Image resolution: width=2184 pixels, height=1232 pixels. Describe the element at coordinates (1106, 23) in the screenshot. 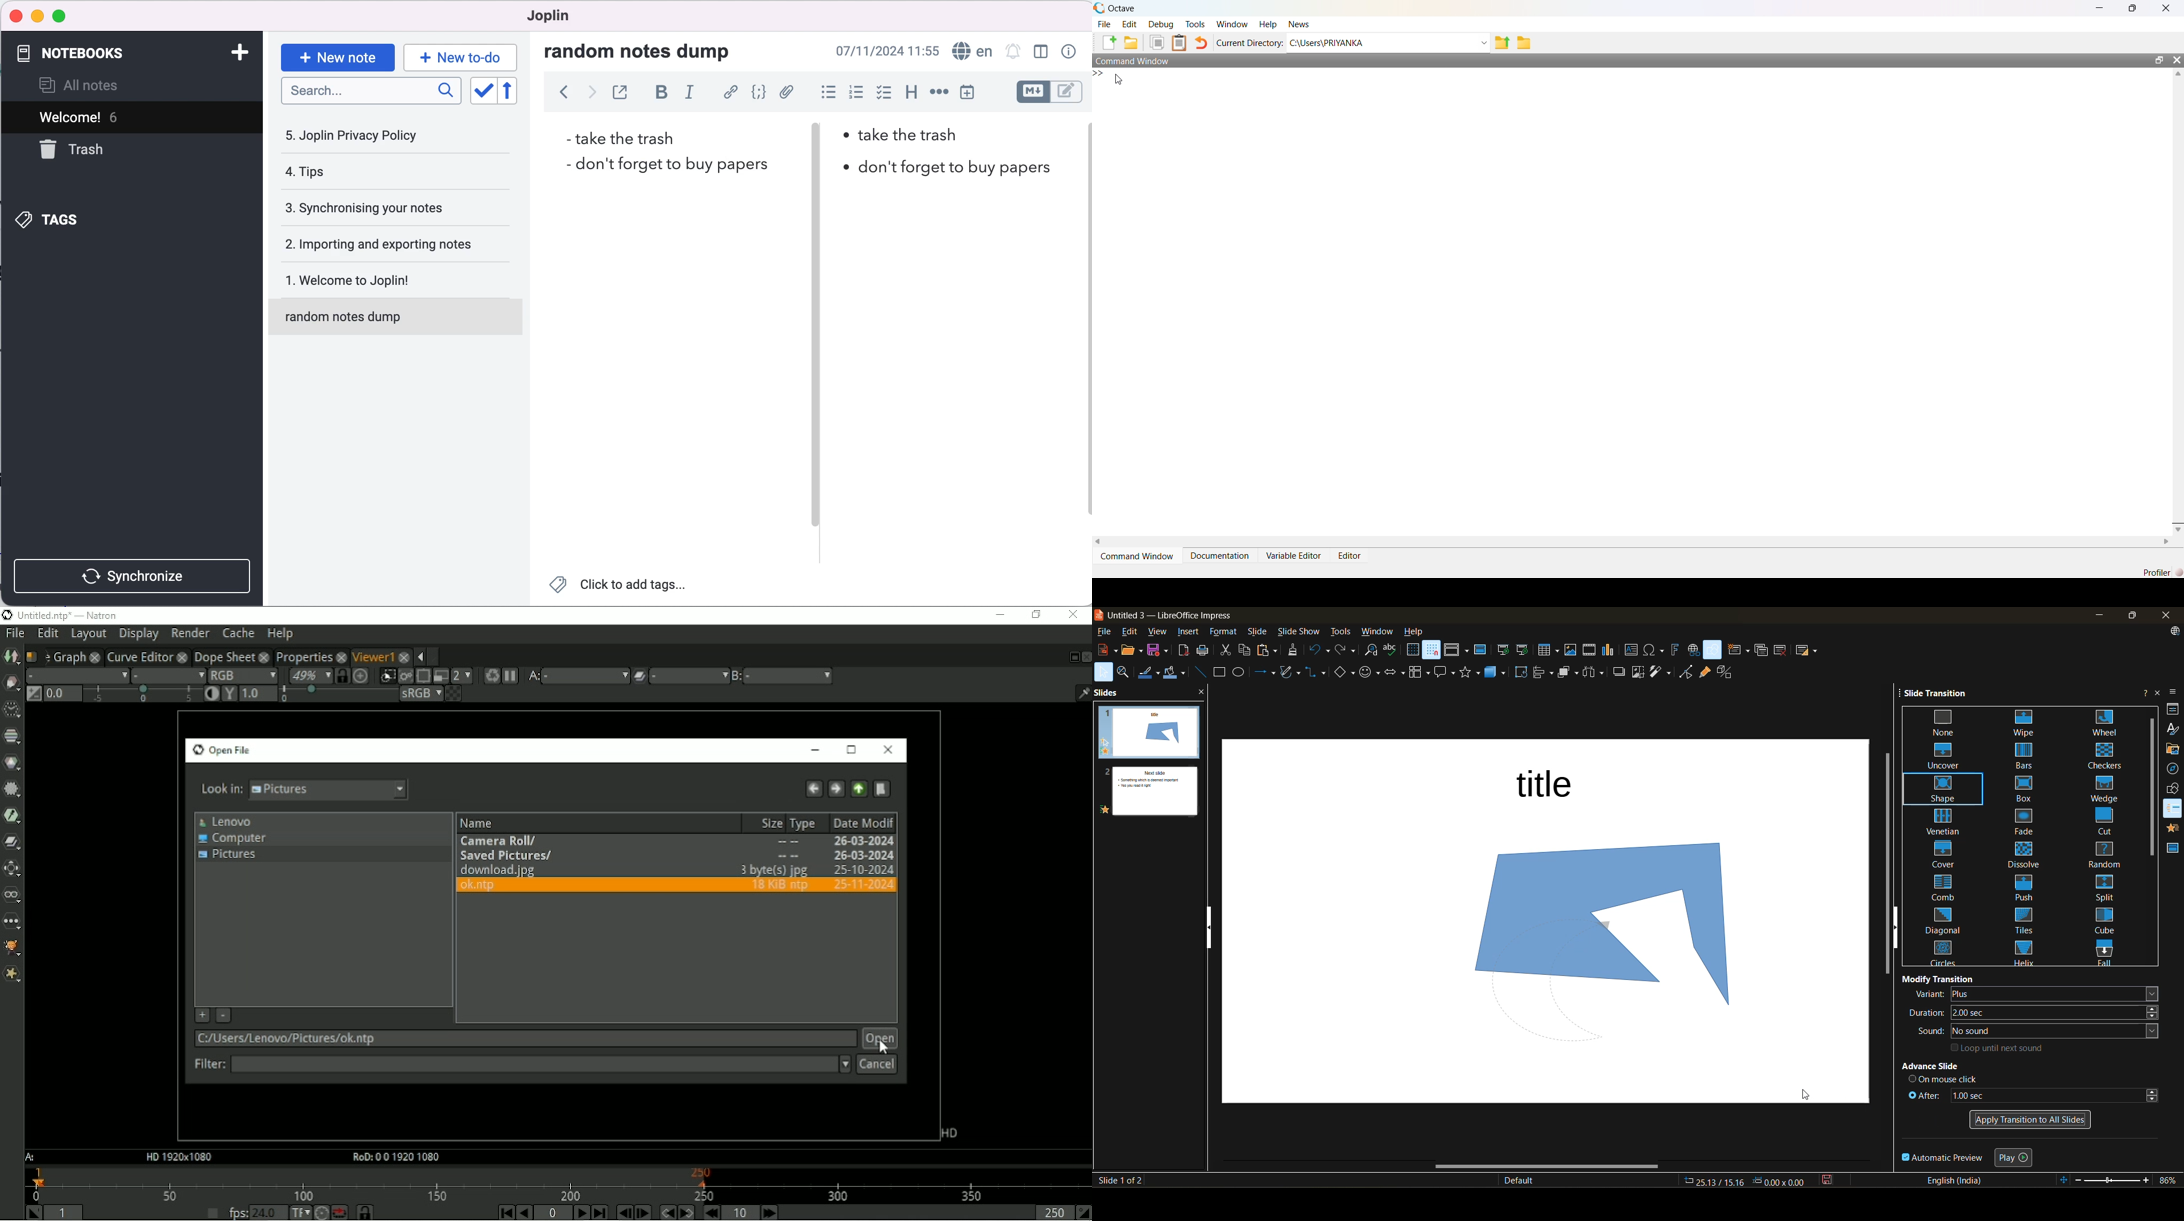

I see `file` at that location.